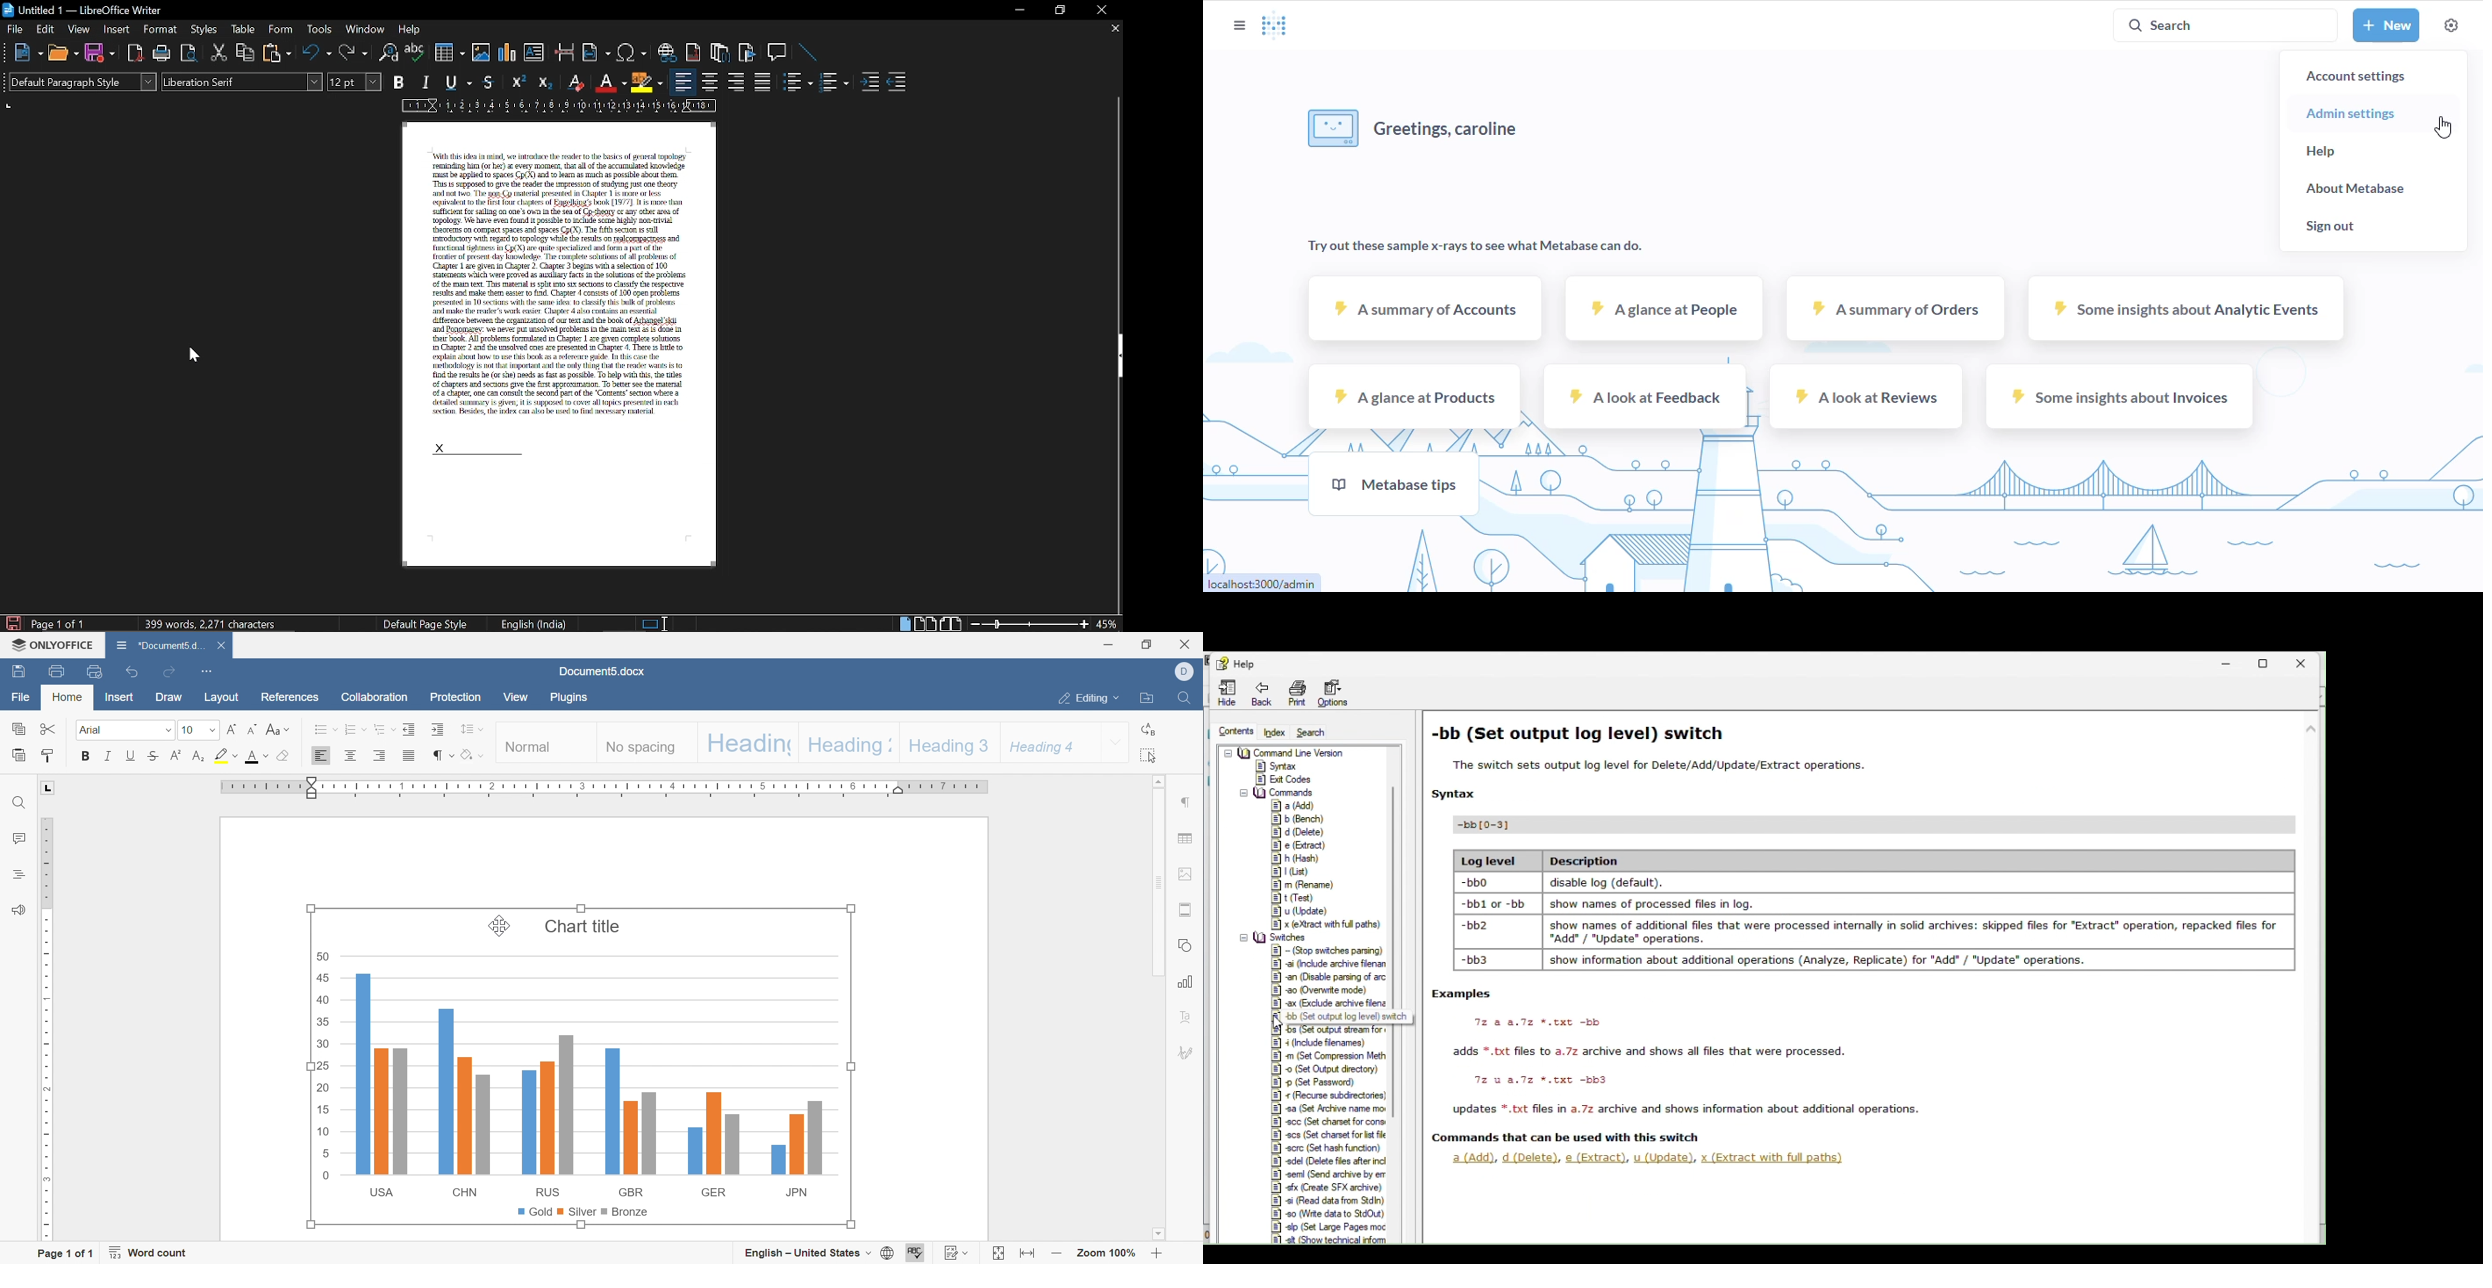 The width and height of the screenshot is (2492, 1288). What do you see at coordinates (738, 83) in the screenshot?
I see `align right` at bounding box center [738, 83].